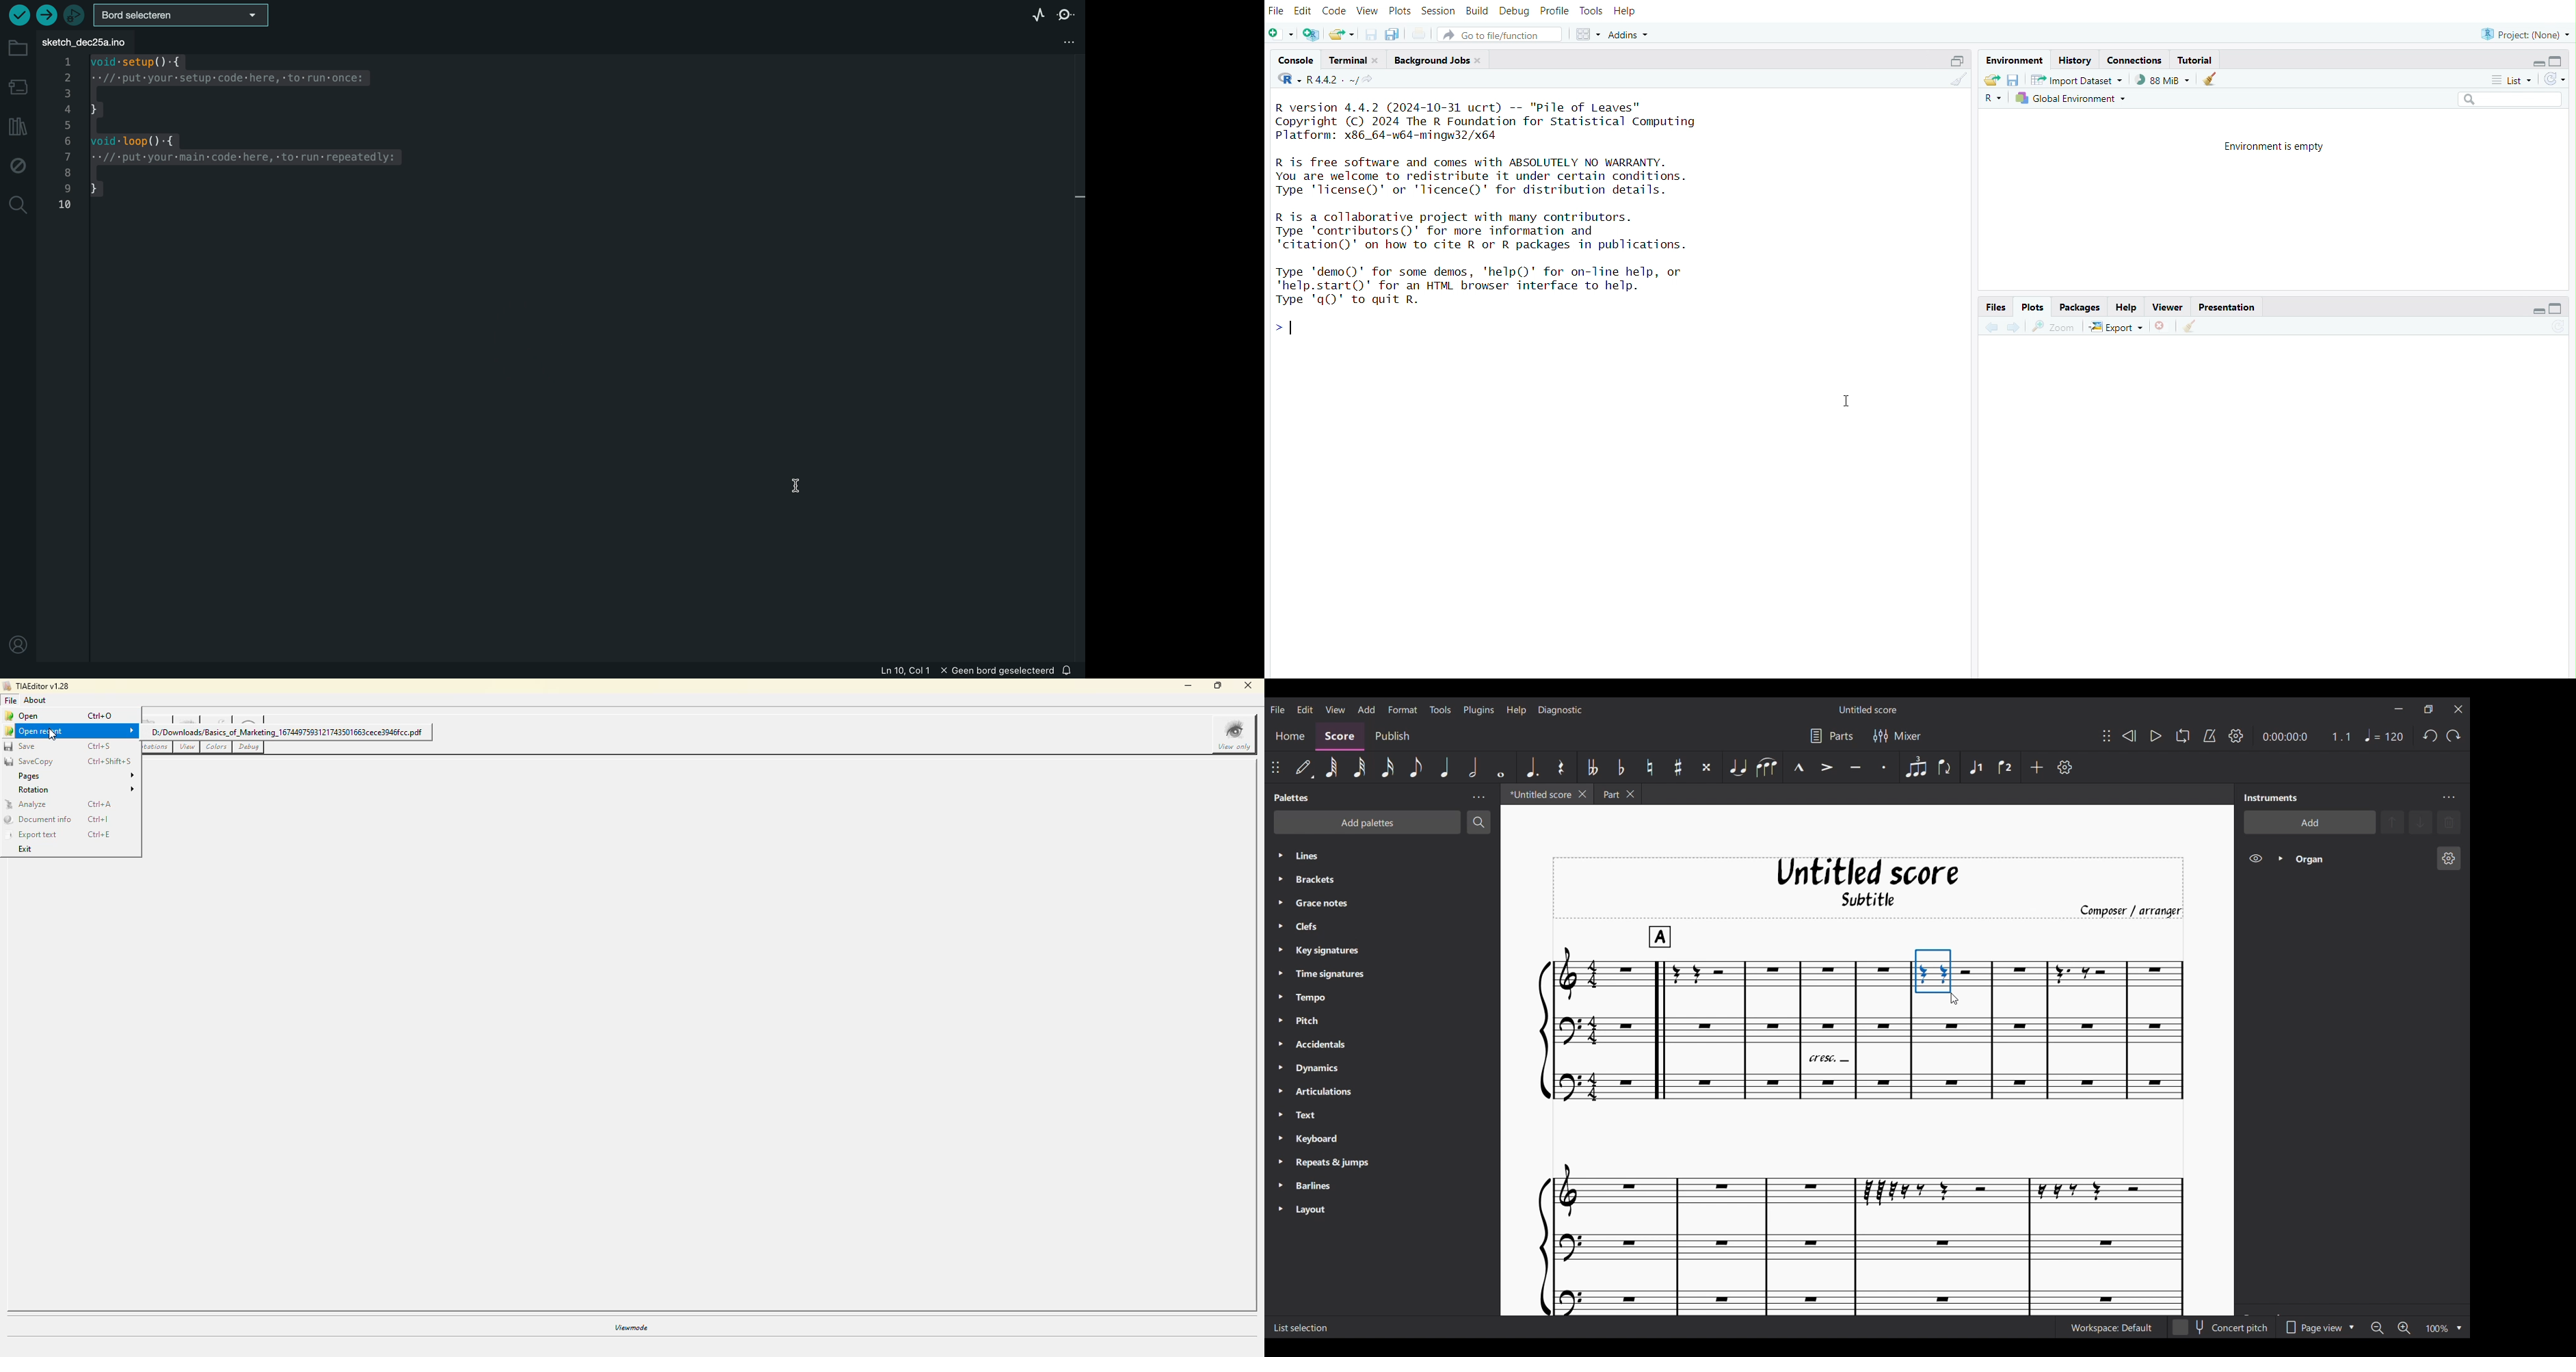  What do you see at coordinates (2231, 306) in the screenshot?
I see `presentation` at bounding box center [2231, 306].